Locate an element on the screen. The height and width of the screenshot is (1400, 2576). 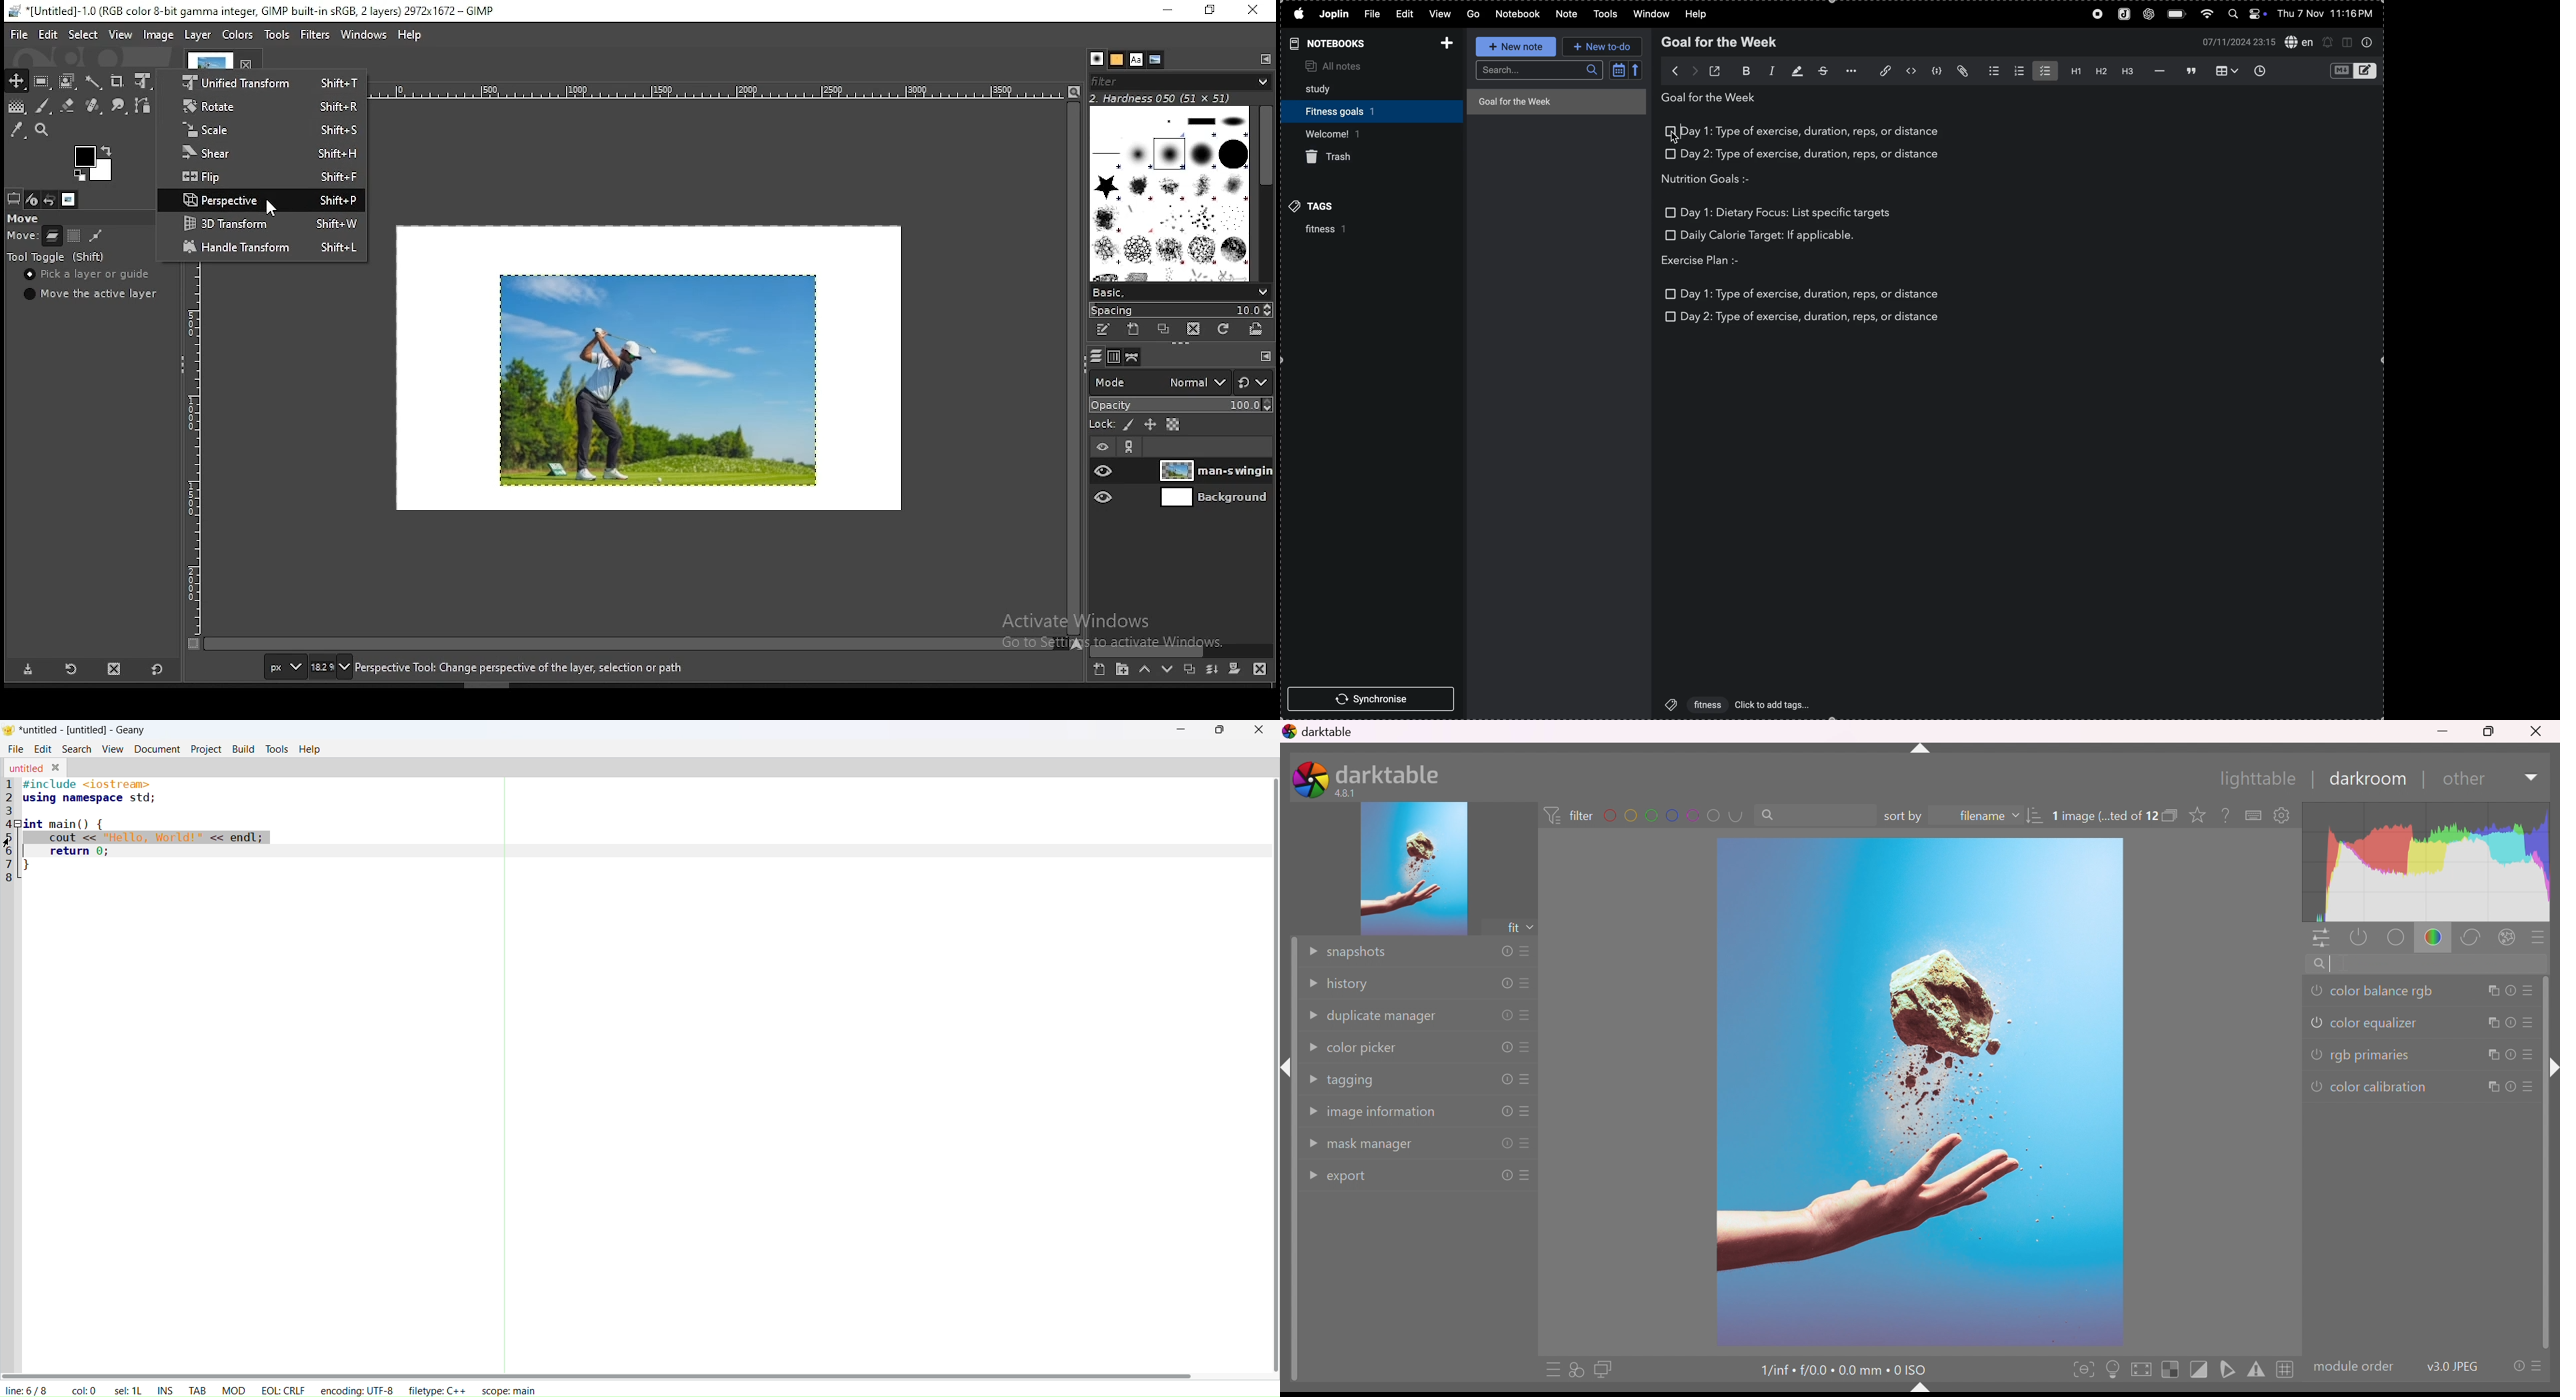
heading 3 is located at coordinates (2125, 70).